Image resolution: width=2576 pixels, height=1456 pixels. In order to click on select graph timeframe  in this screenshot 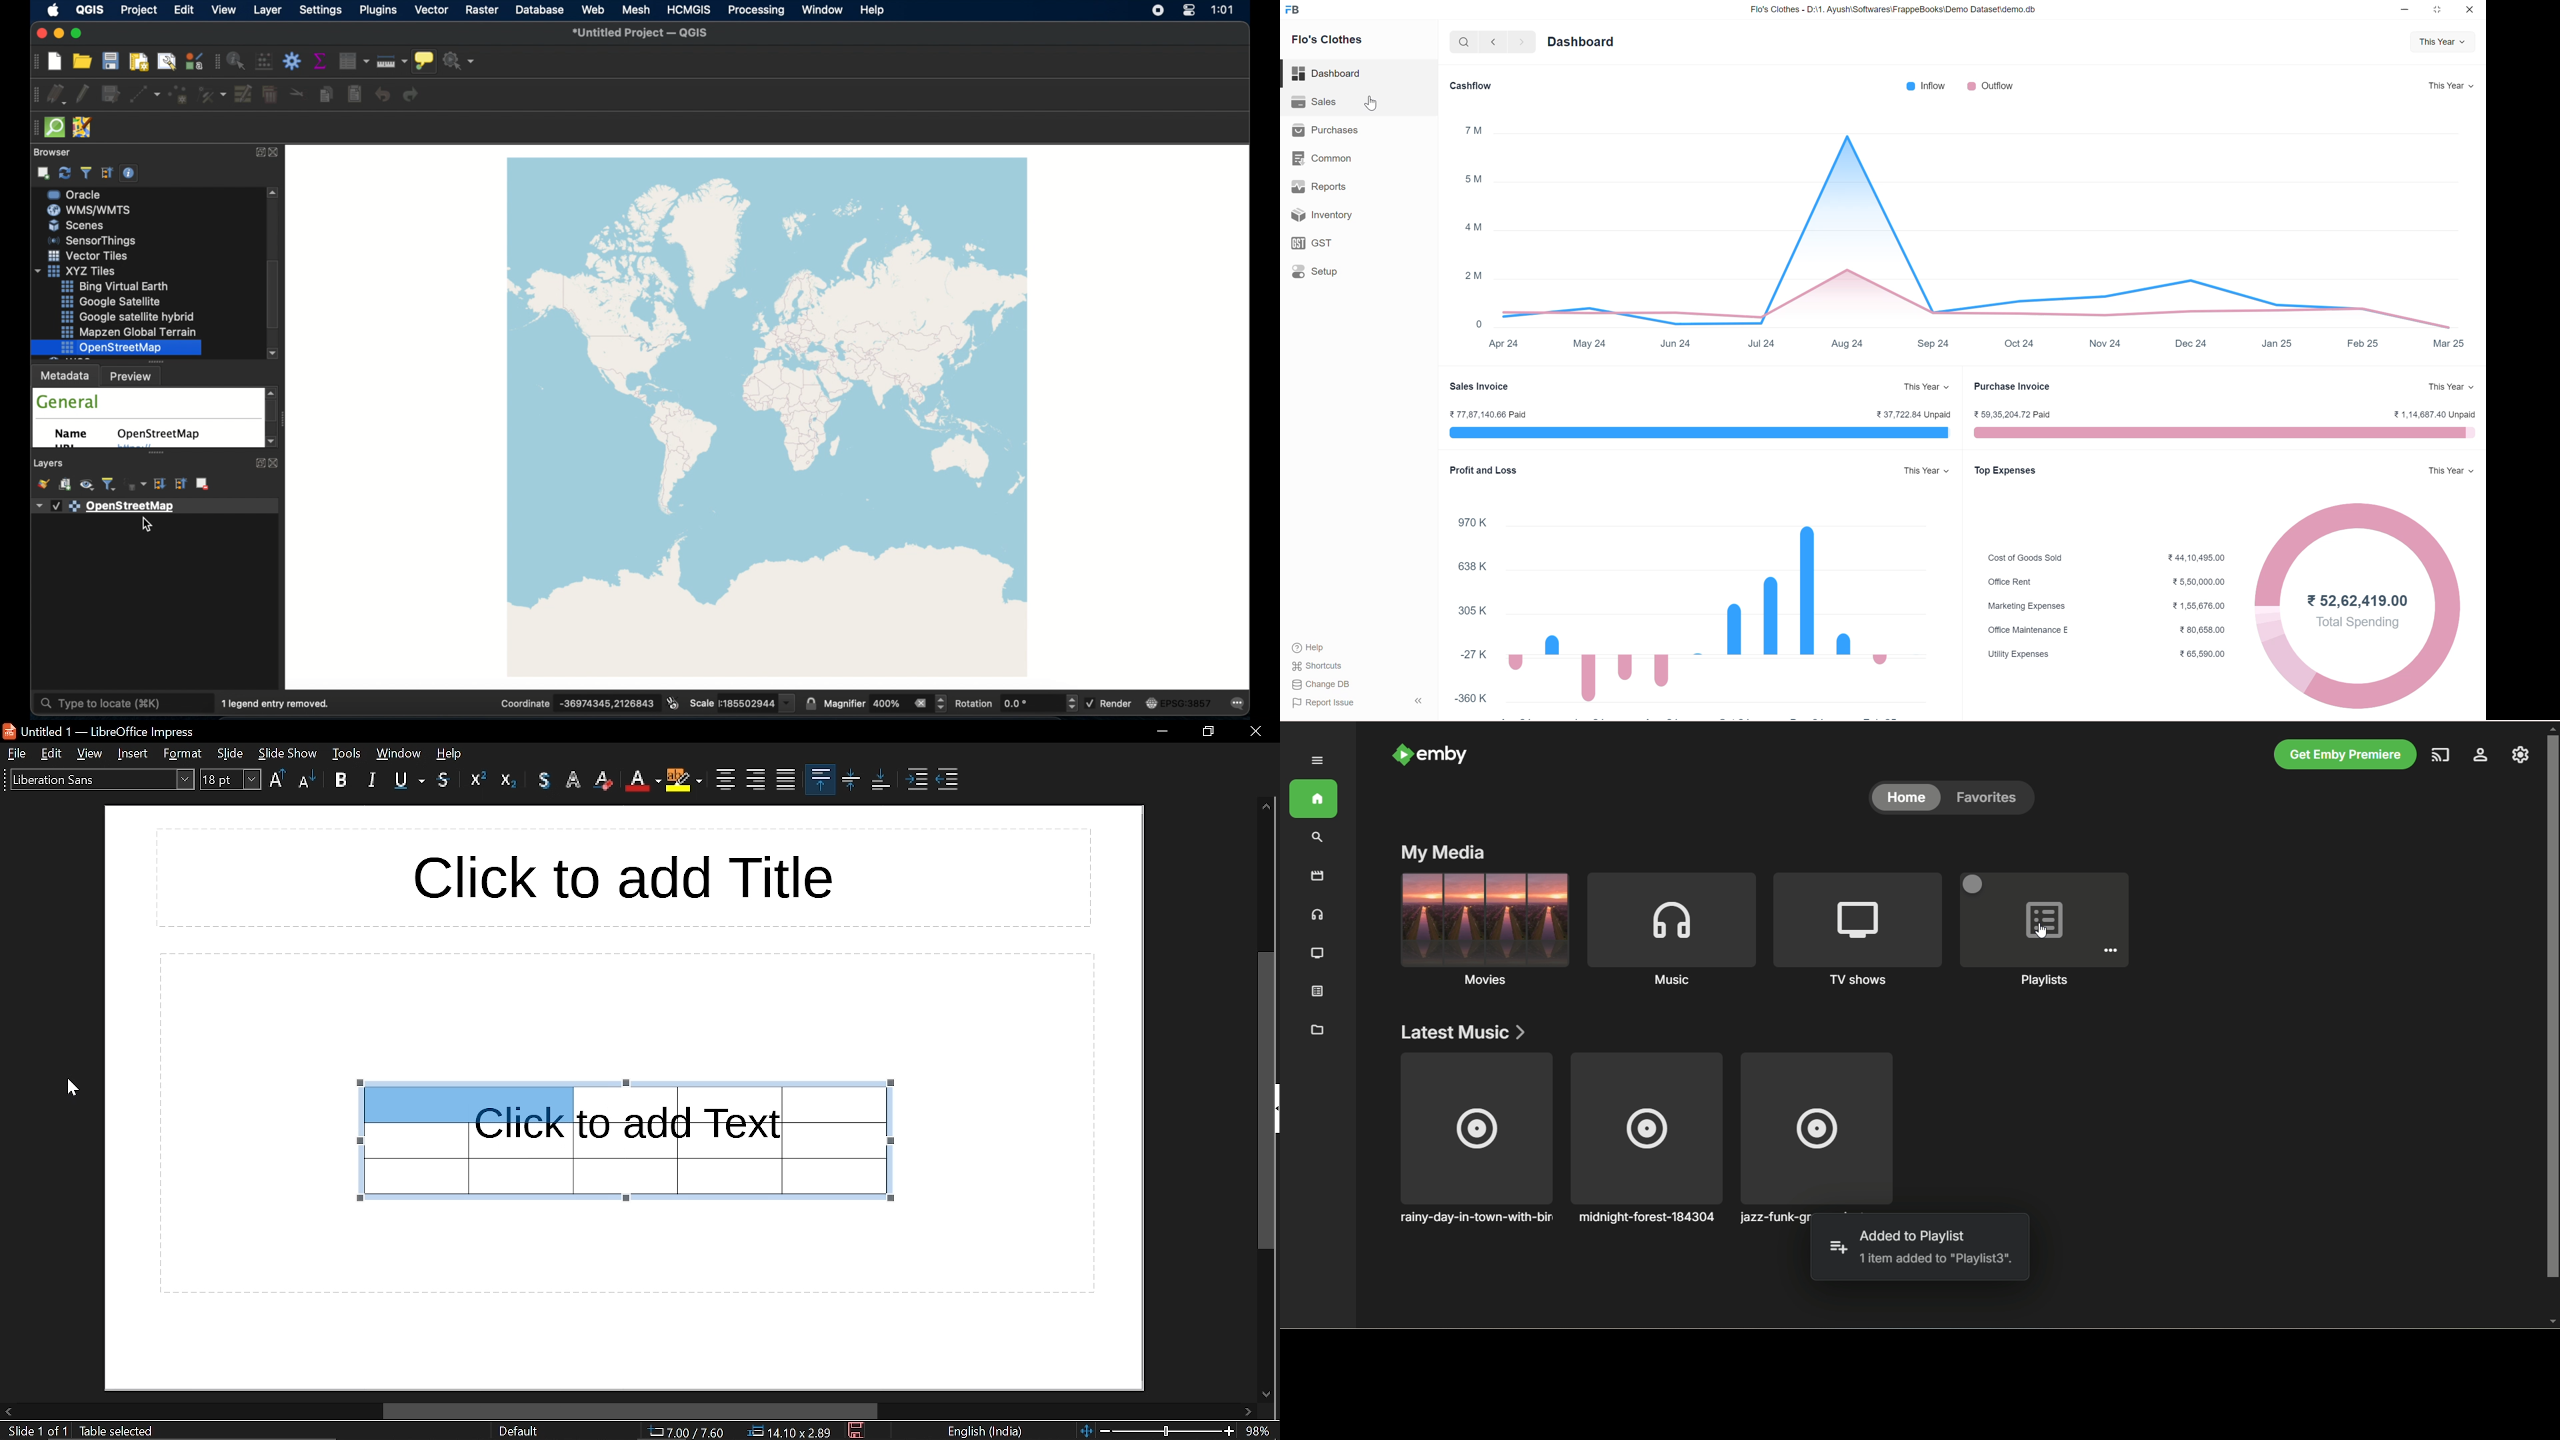, I will do `click(2450, 86)`.